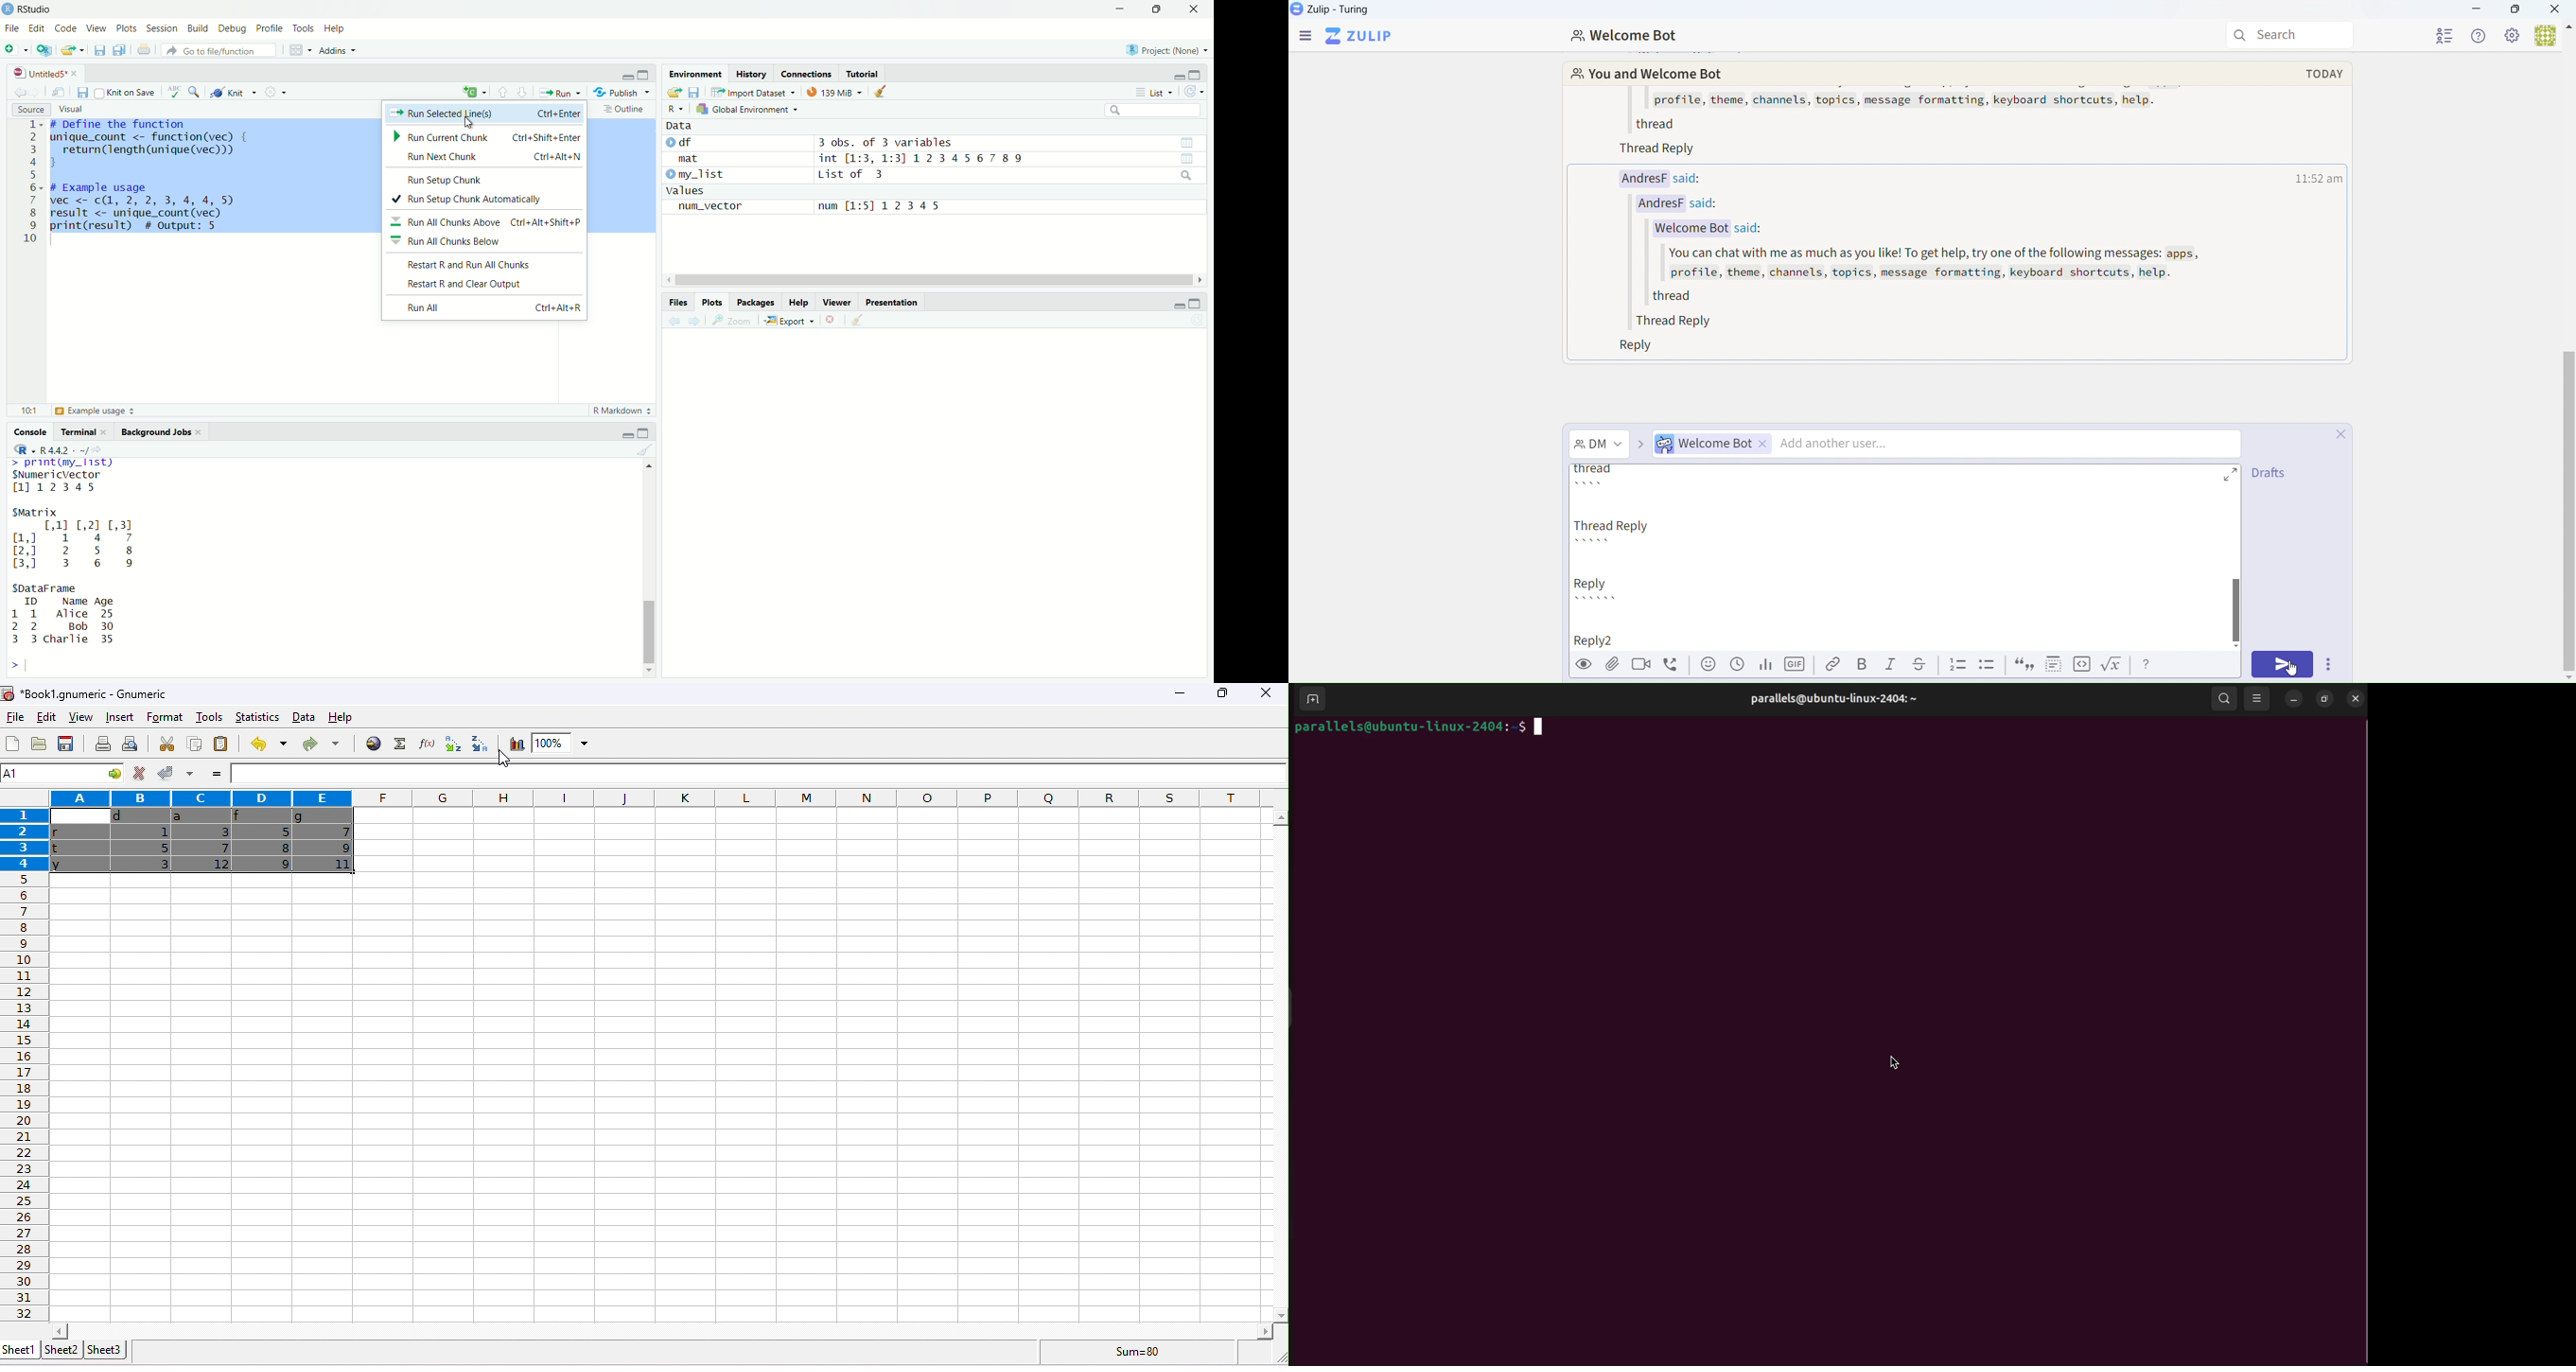  Describe the element at coordinates (233, 28) in the screenshot. I see `Debug` at that location.